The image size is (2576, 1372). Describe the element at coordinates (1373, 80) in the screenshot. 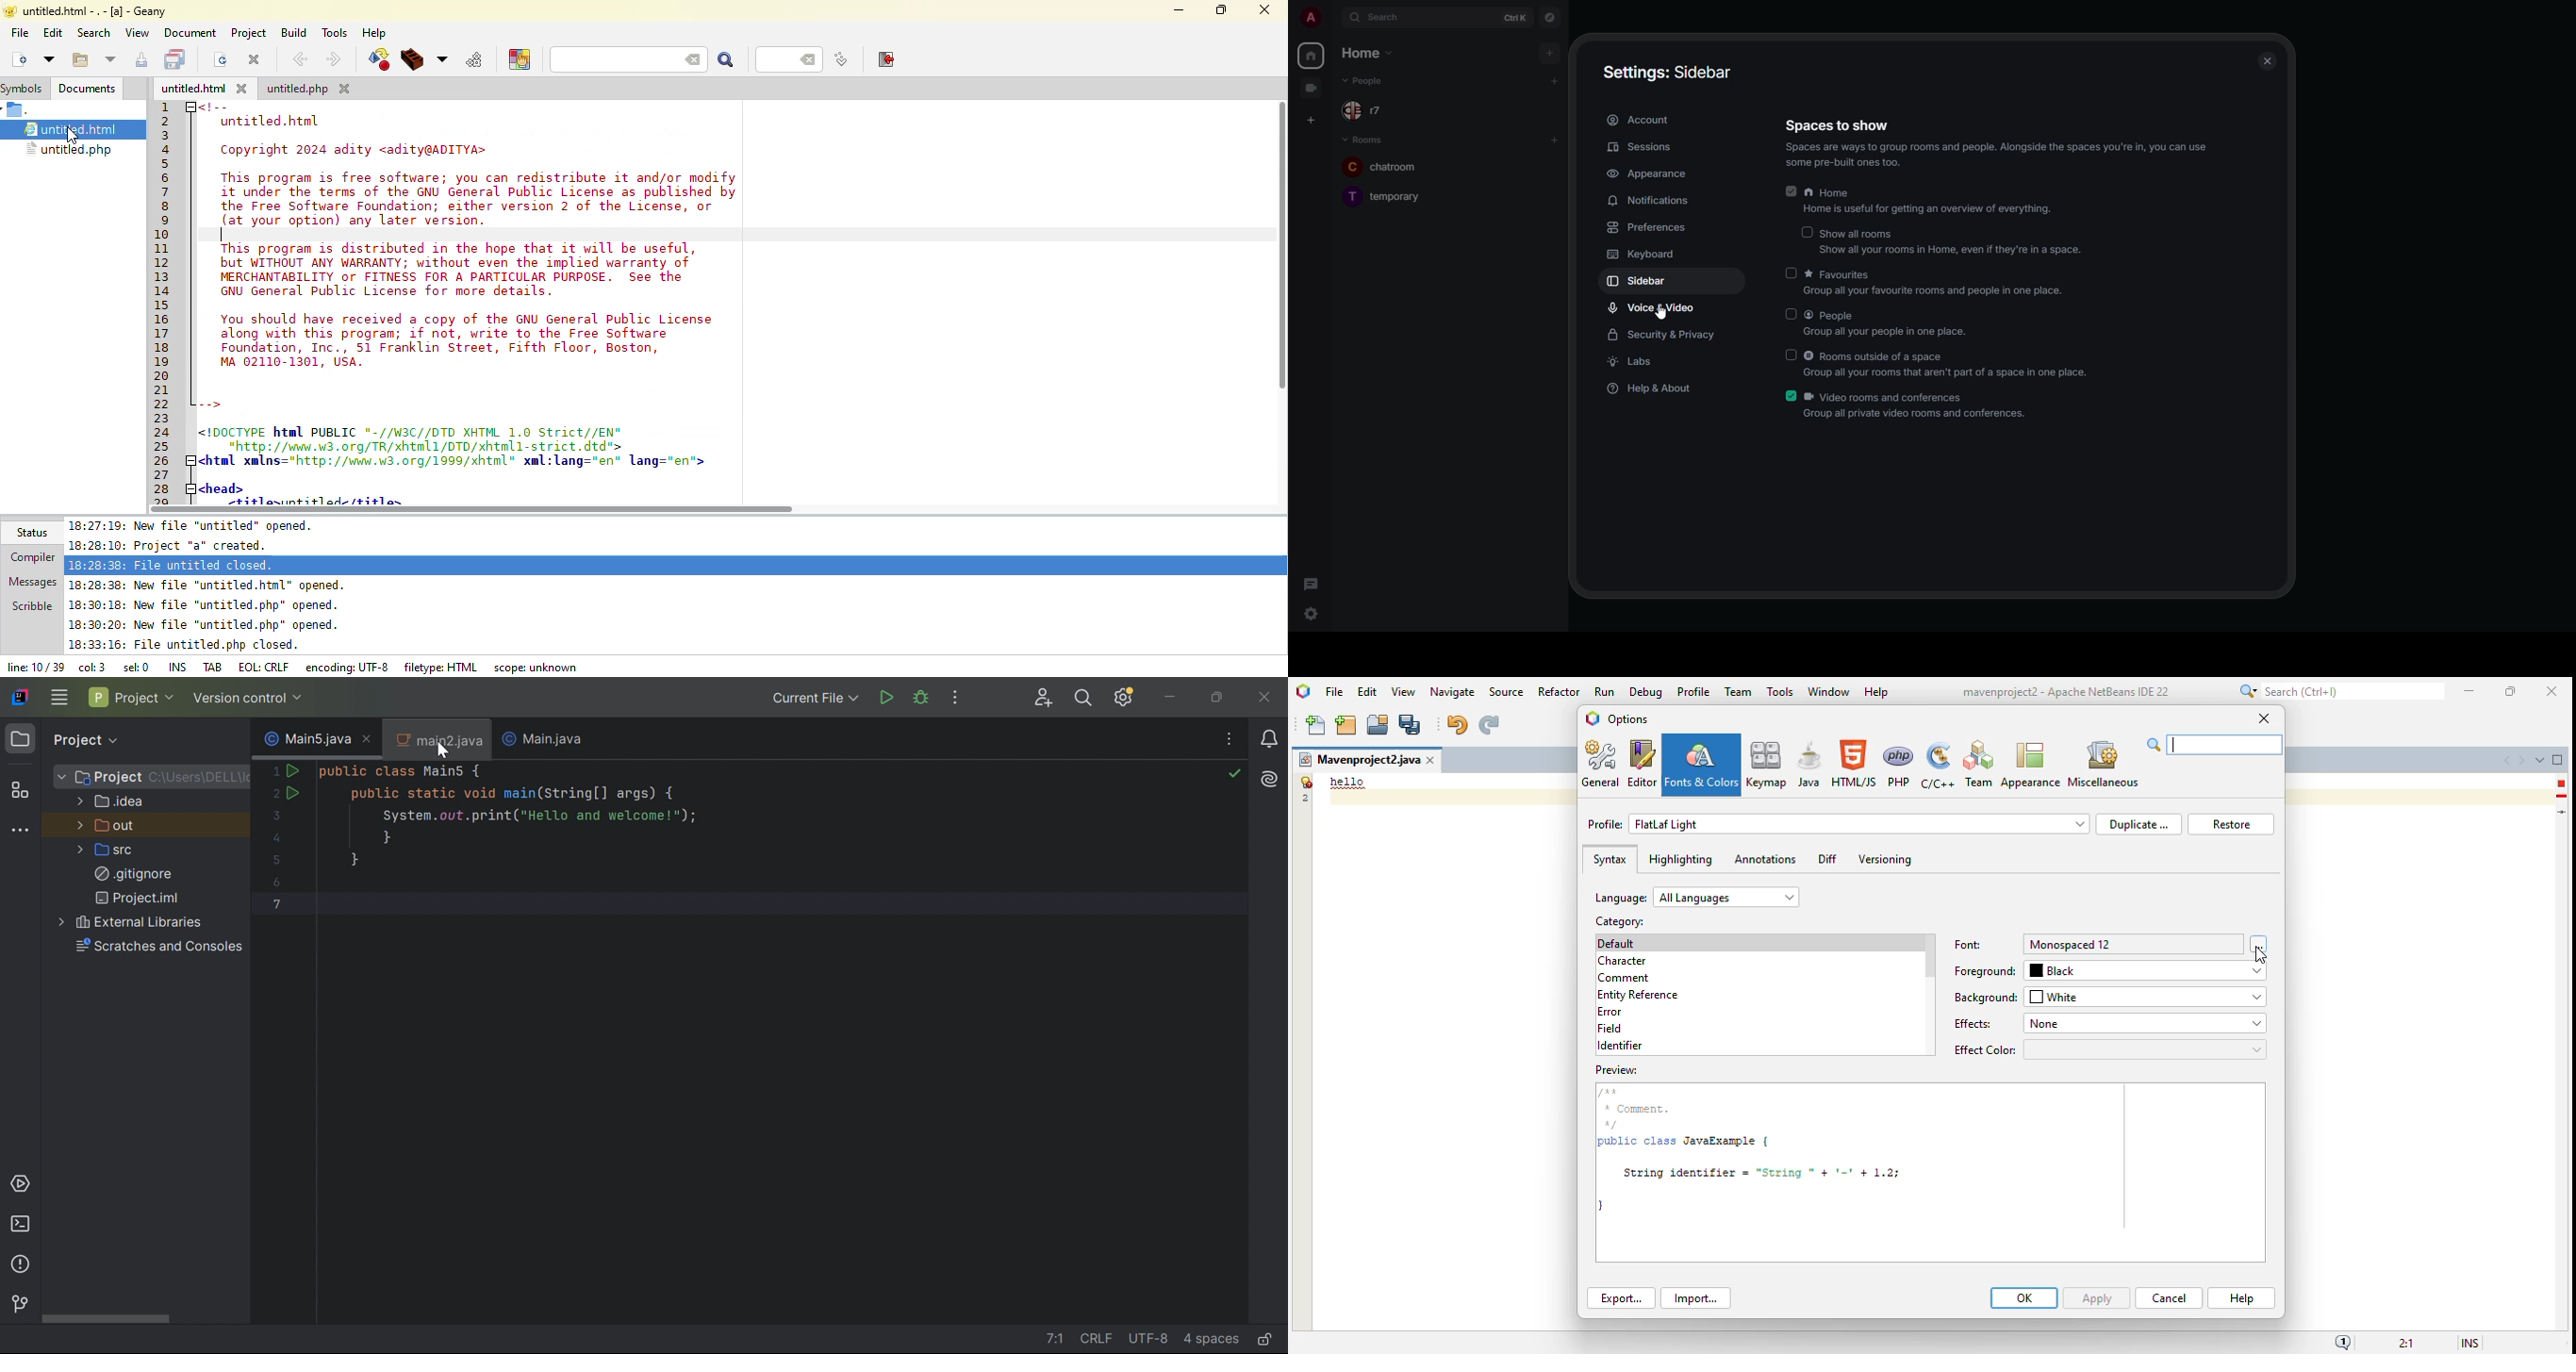

I see `people` at that location.